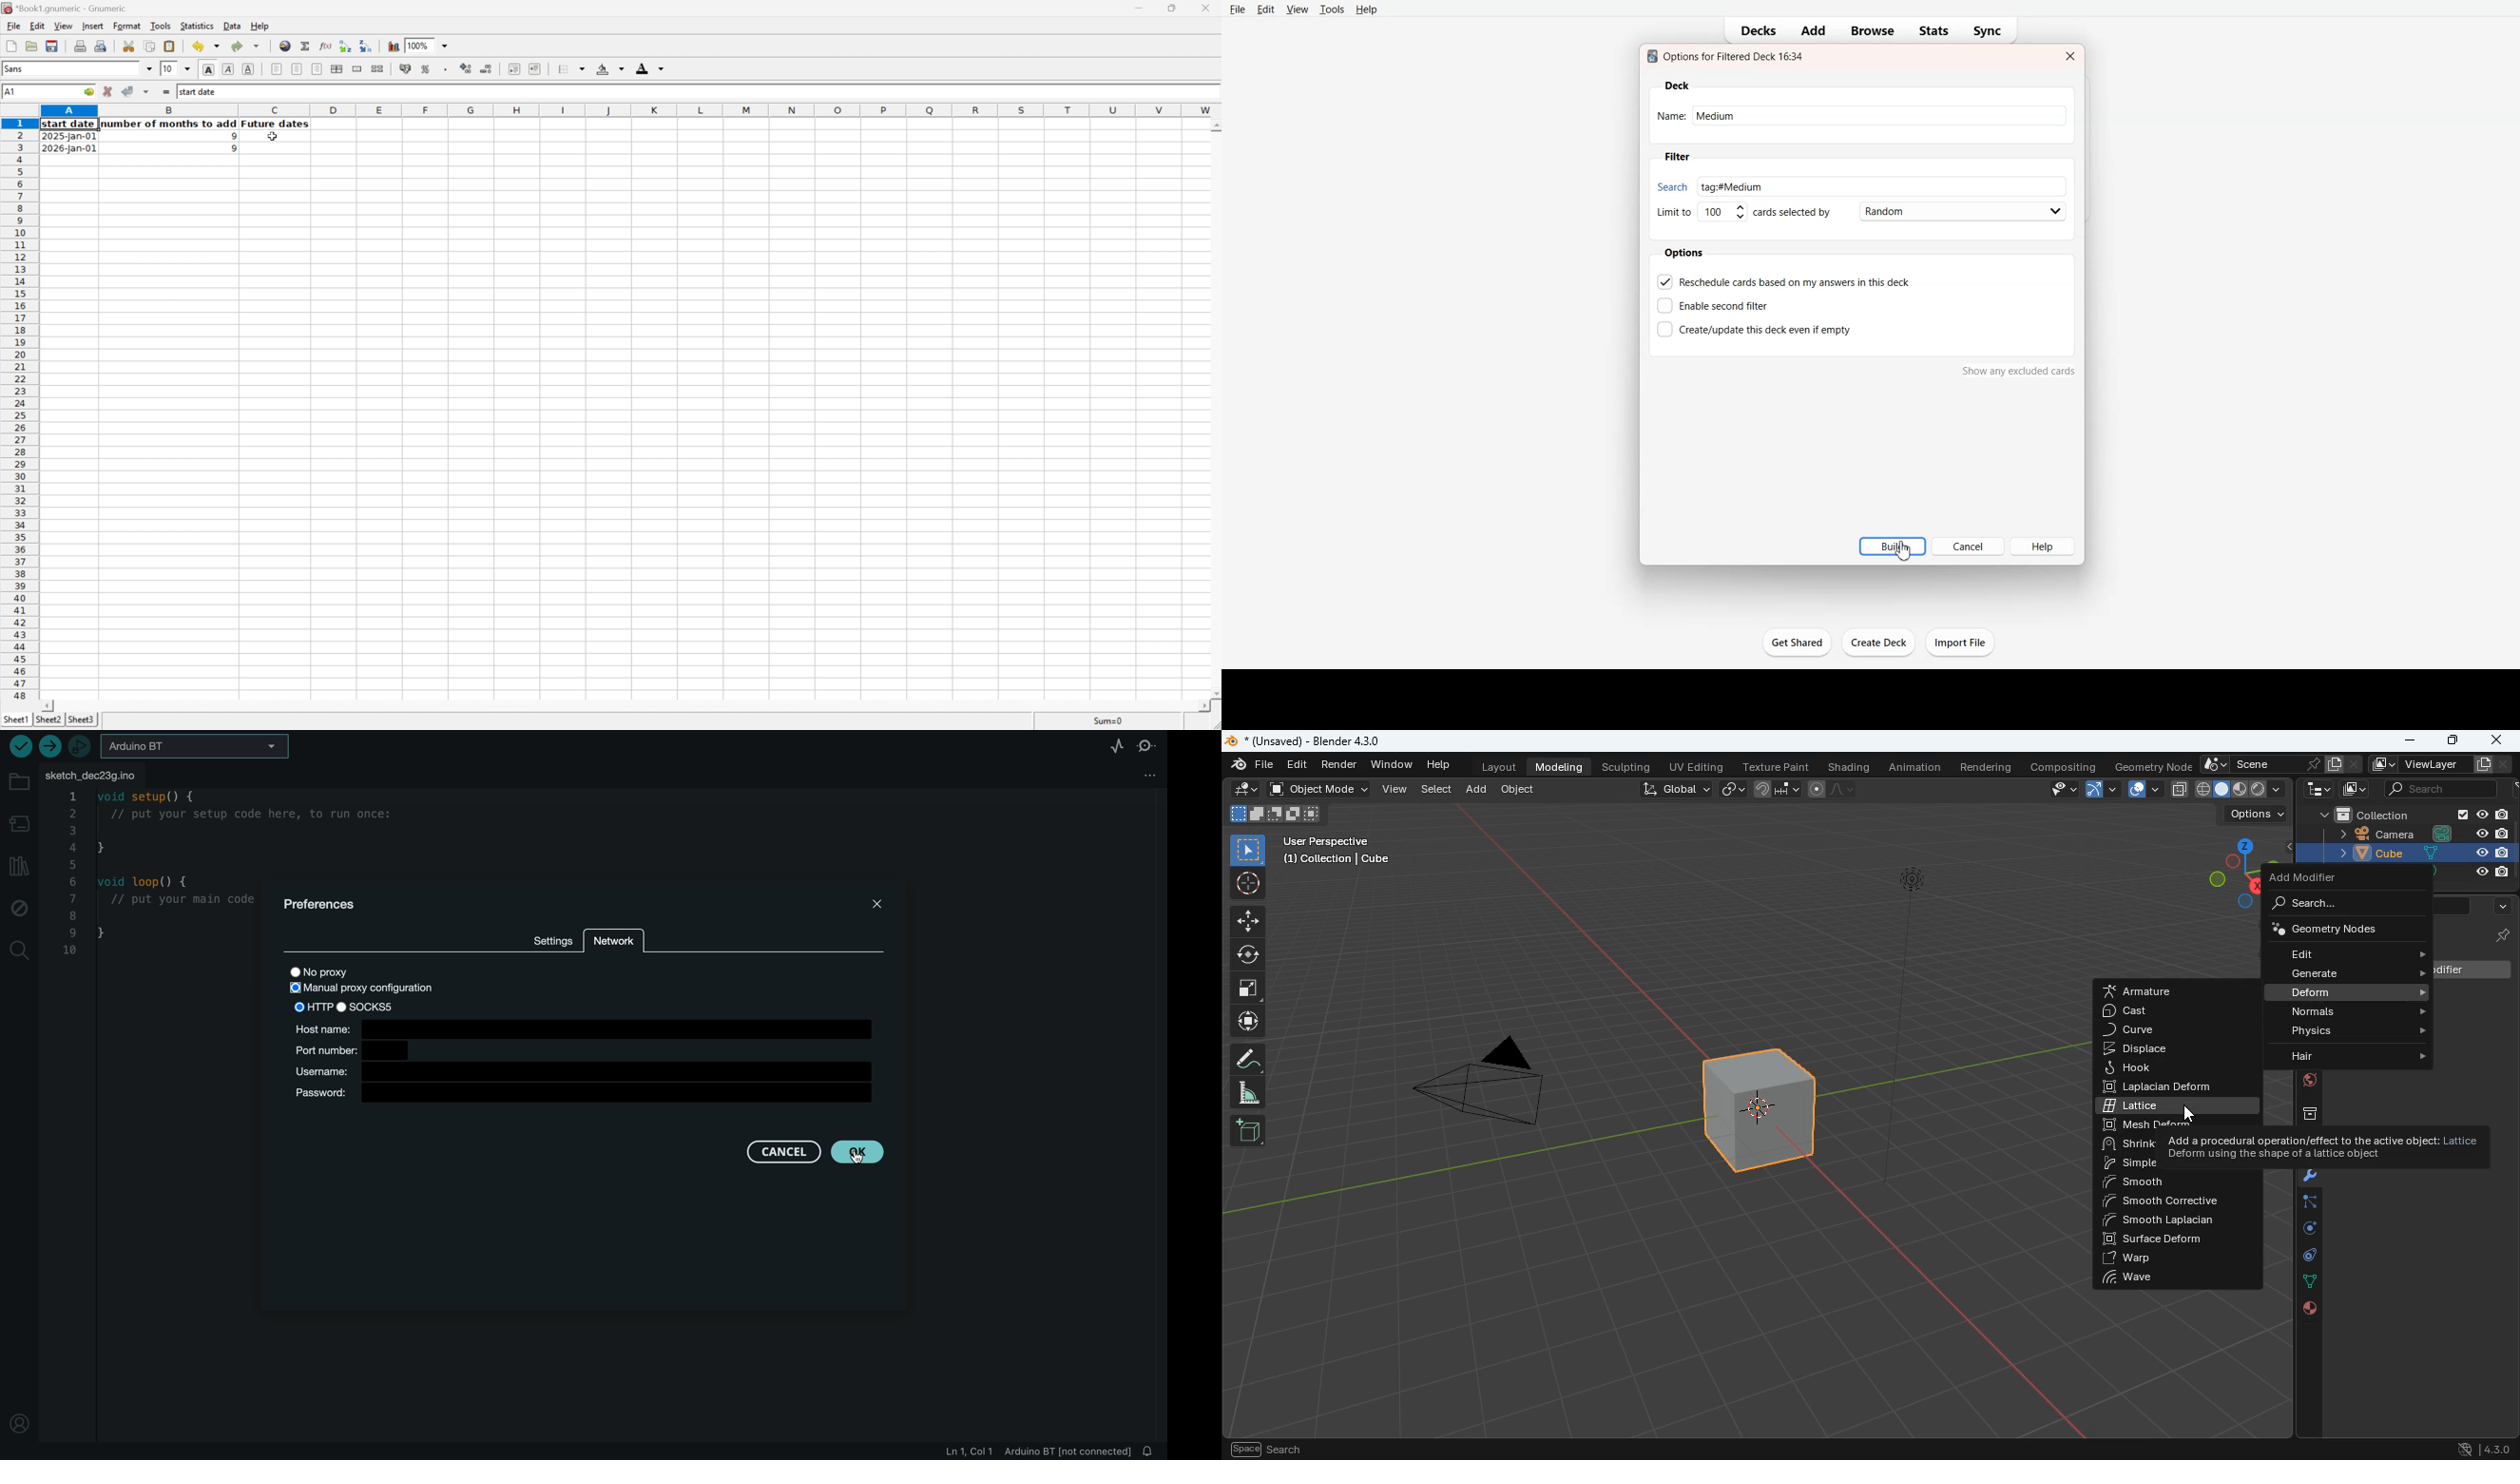  What do you see at coordinates (2453, 741) in the screenshot?
I see `maximize` at bounding box center [2453, 741].